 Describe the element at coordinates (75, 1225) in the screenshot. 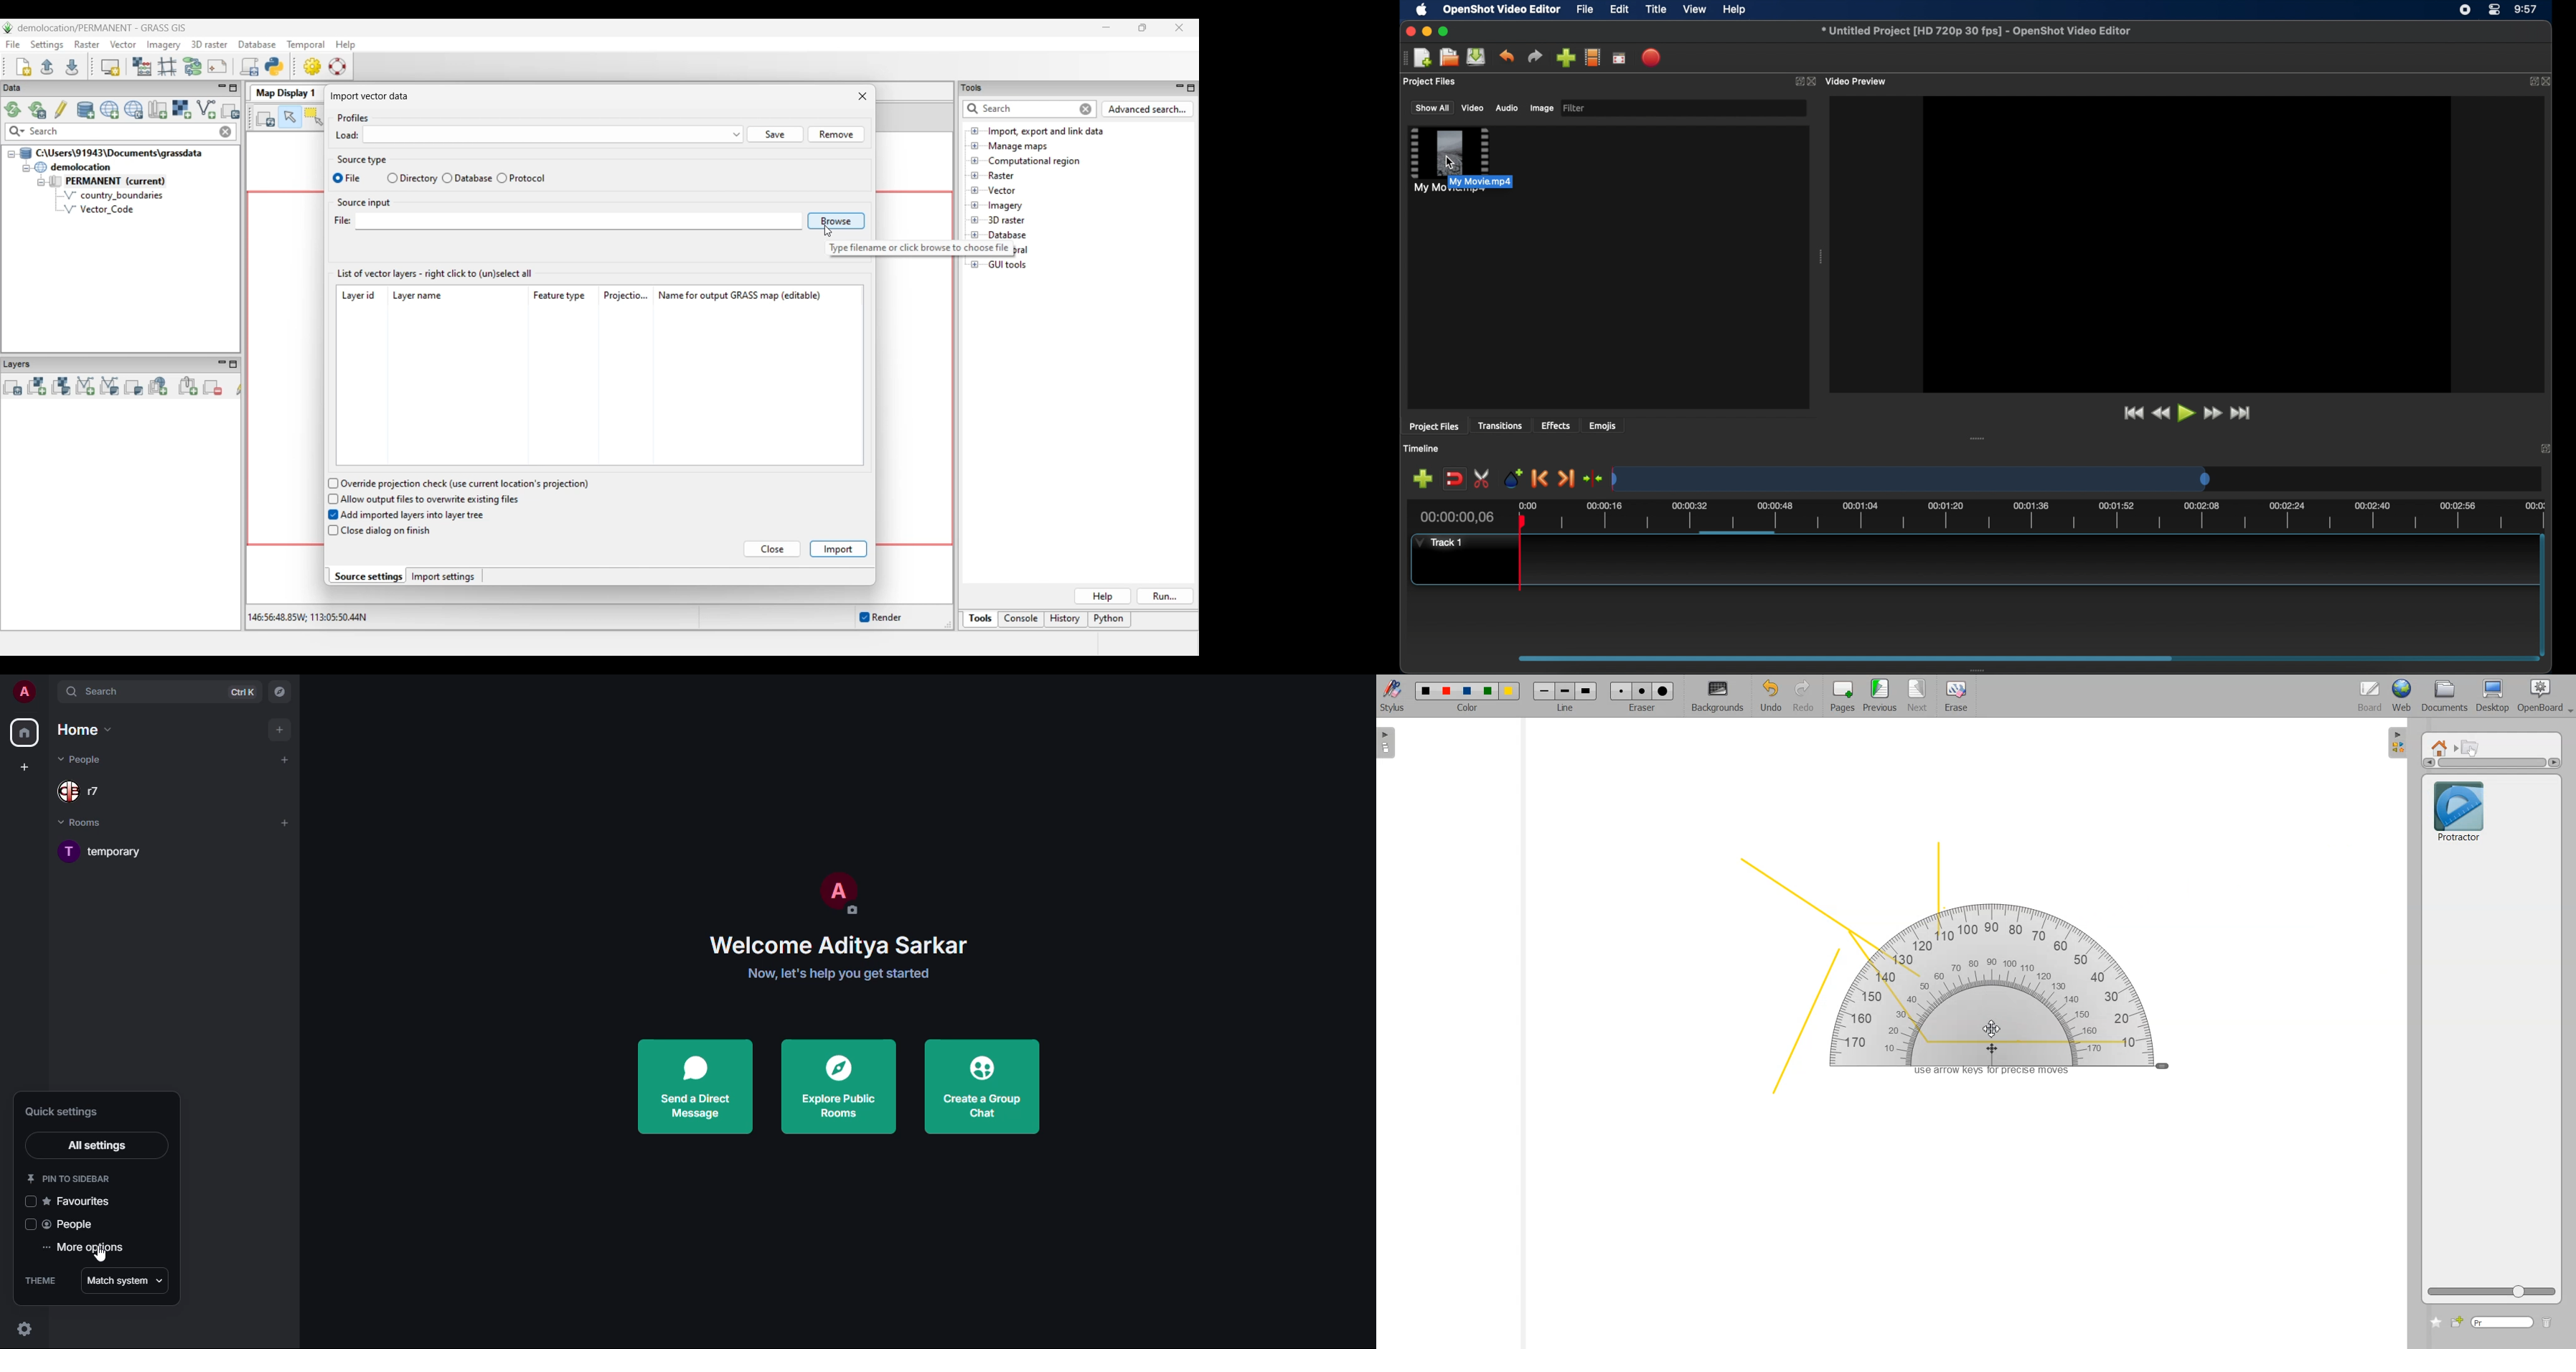

I see `people` at that location.